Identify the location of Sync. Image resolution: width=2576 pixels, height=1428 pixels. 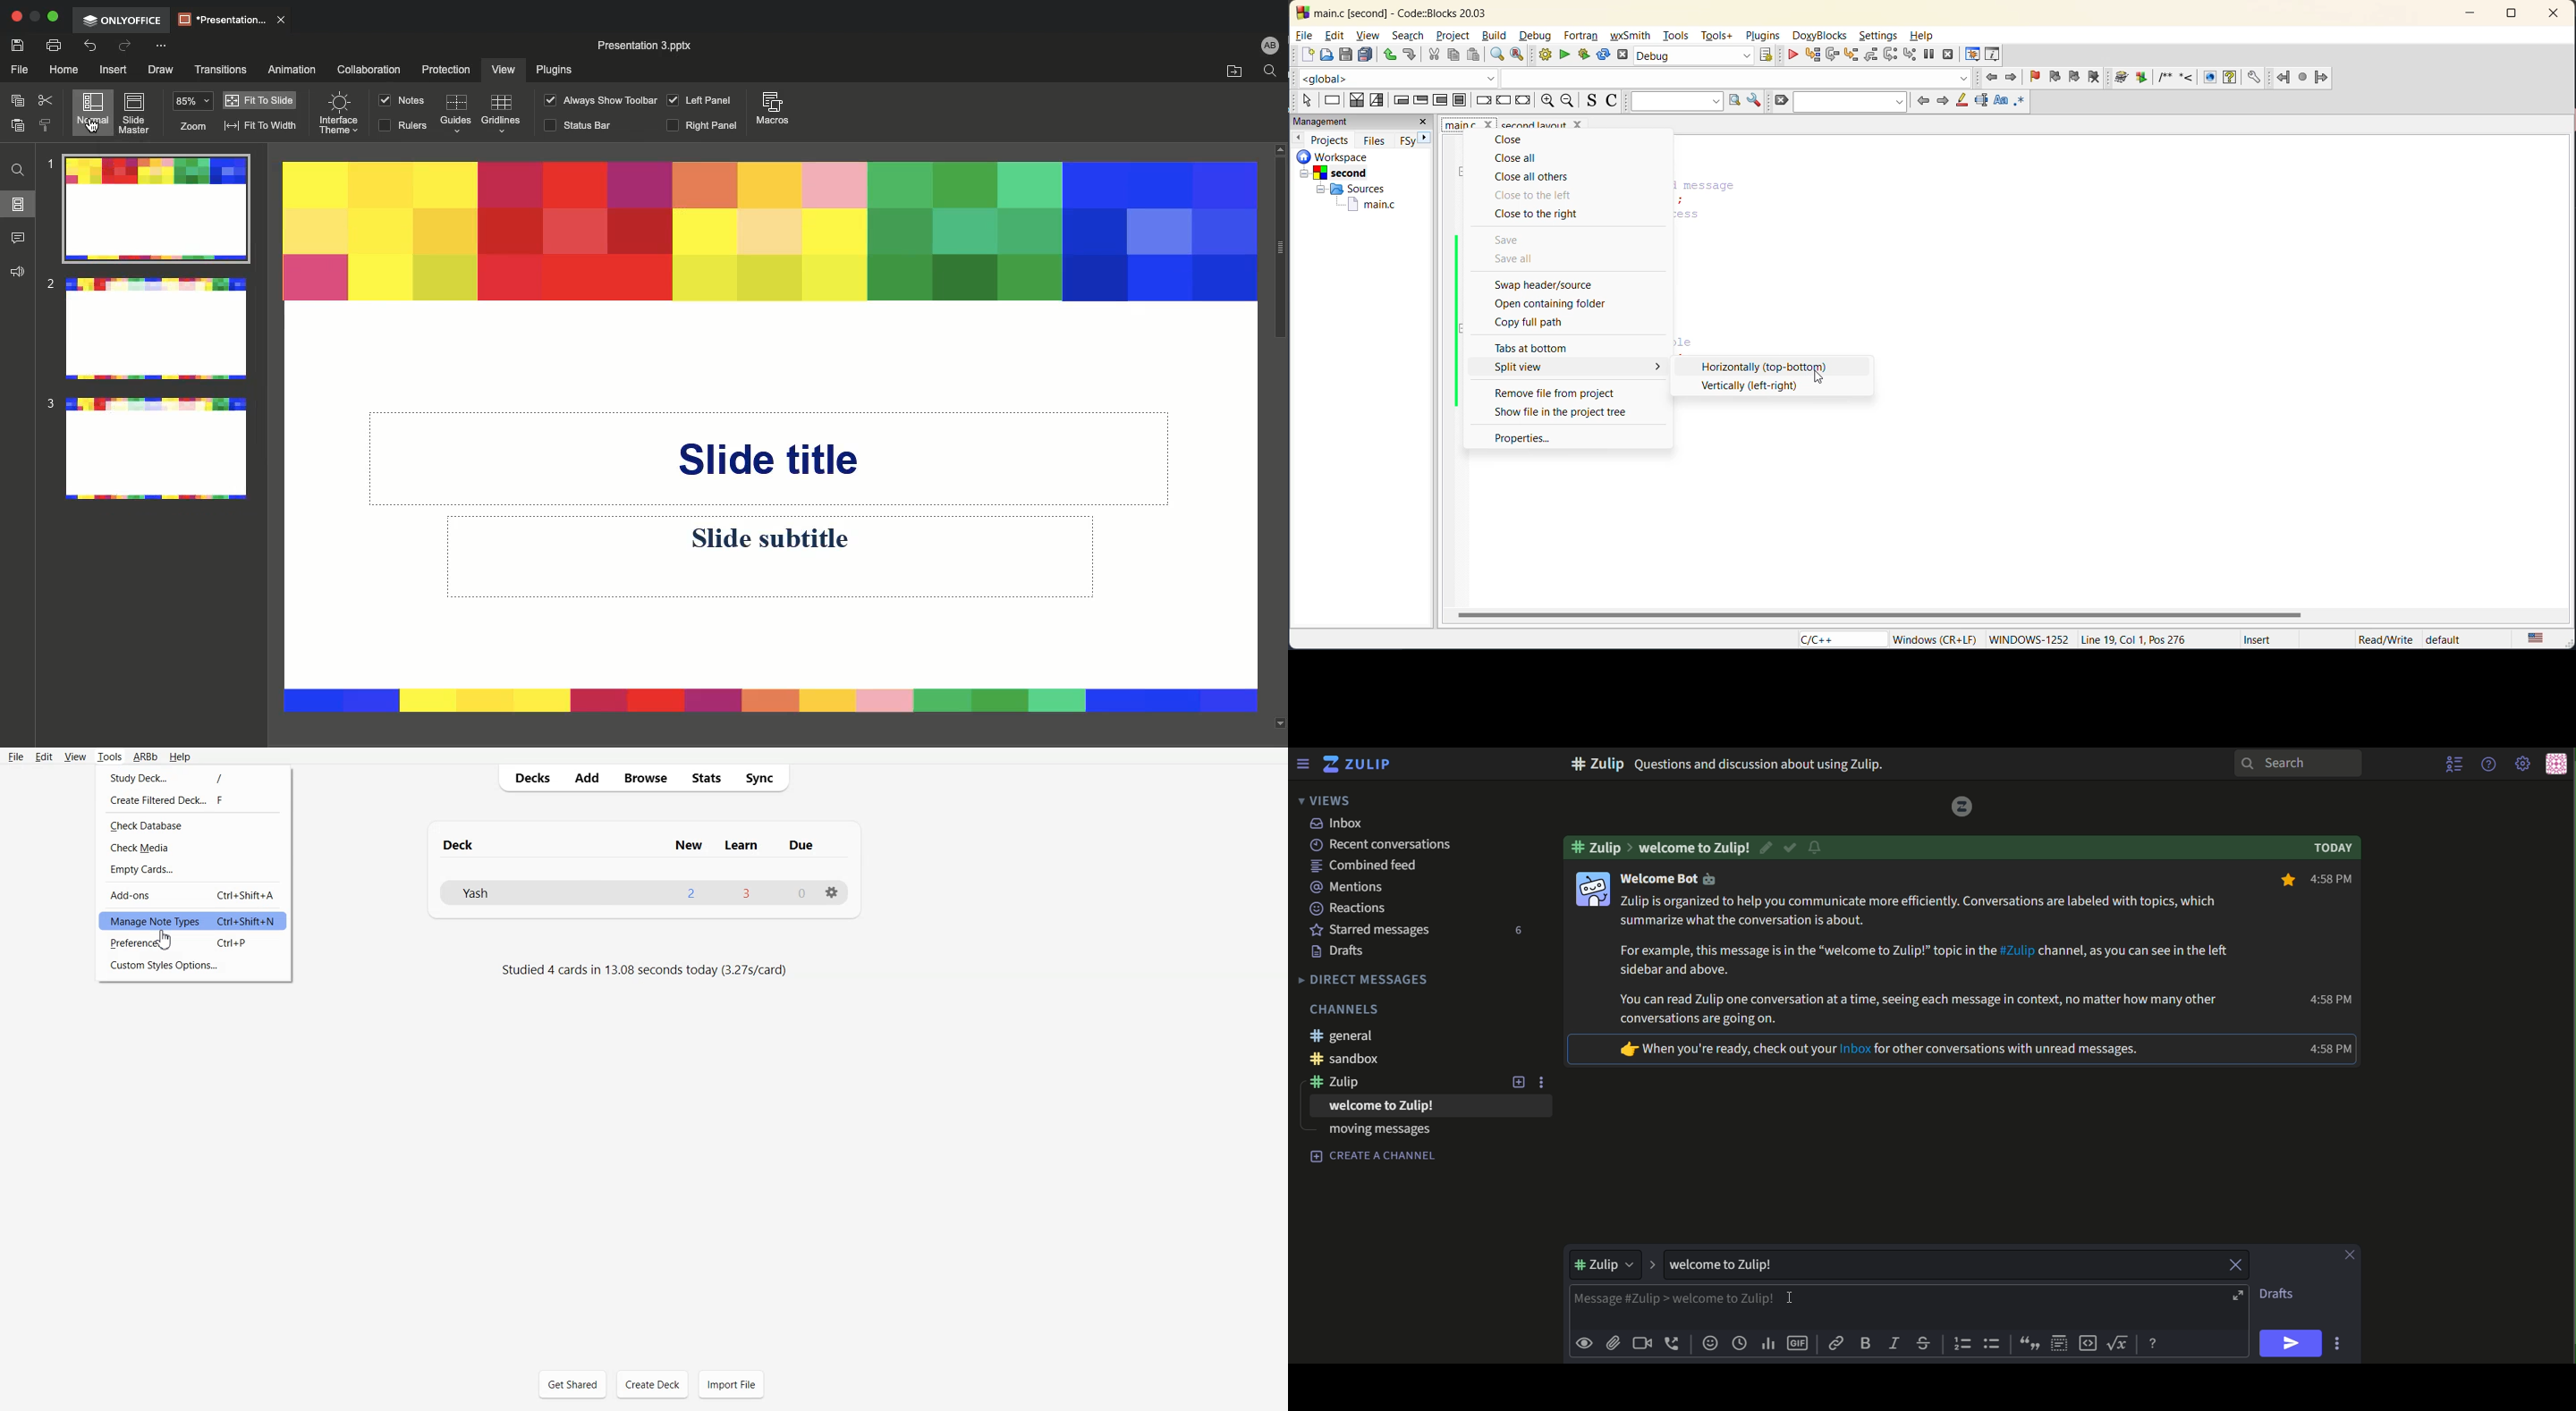
(763, 777).